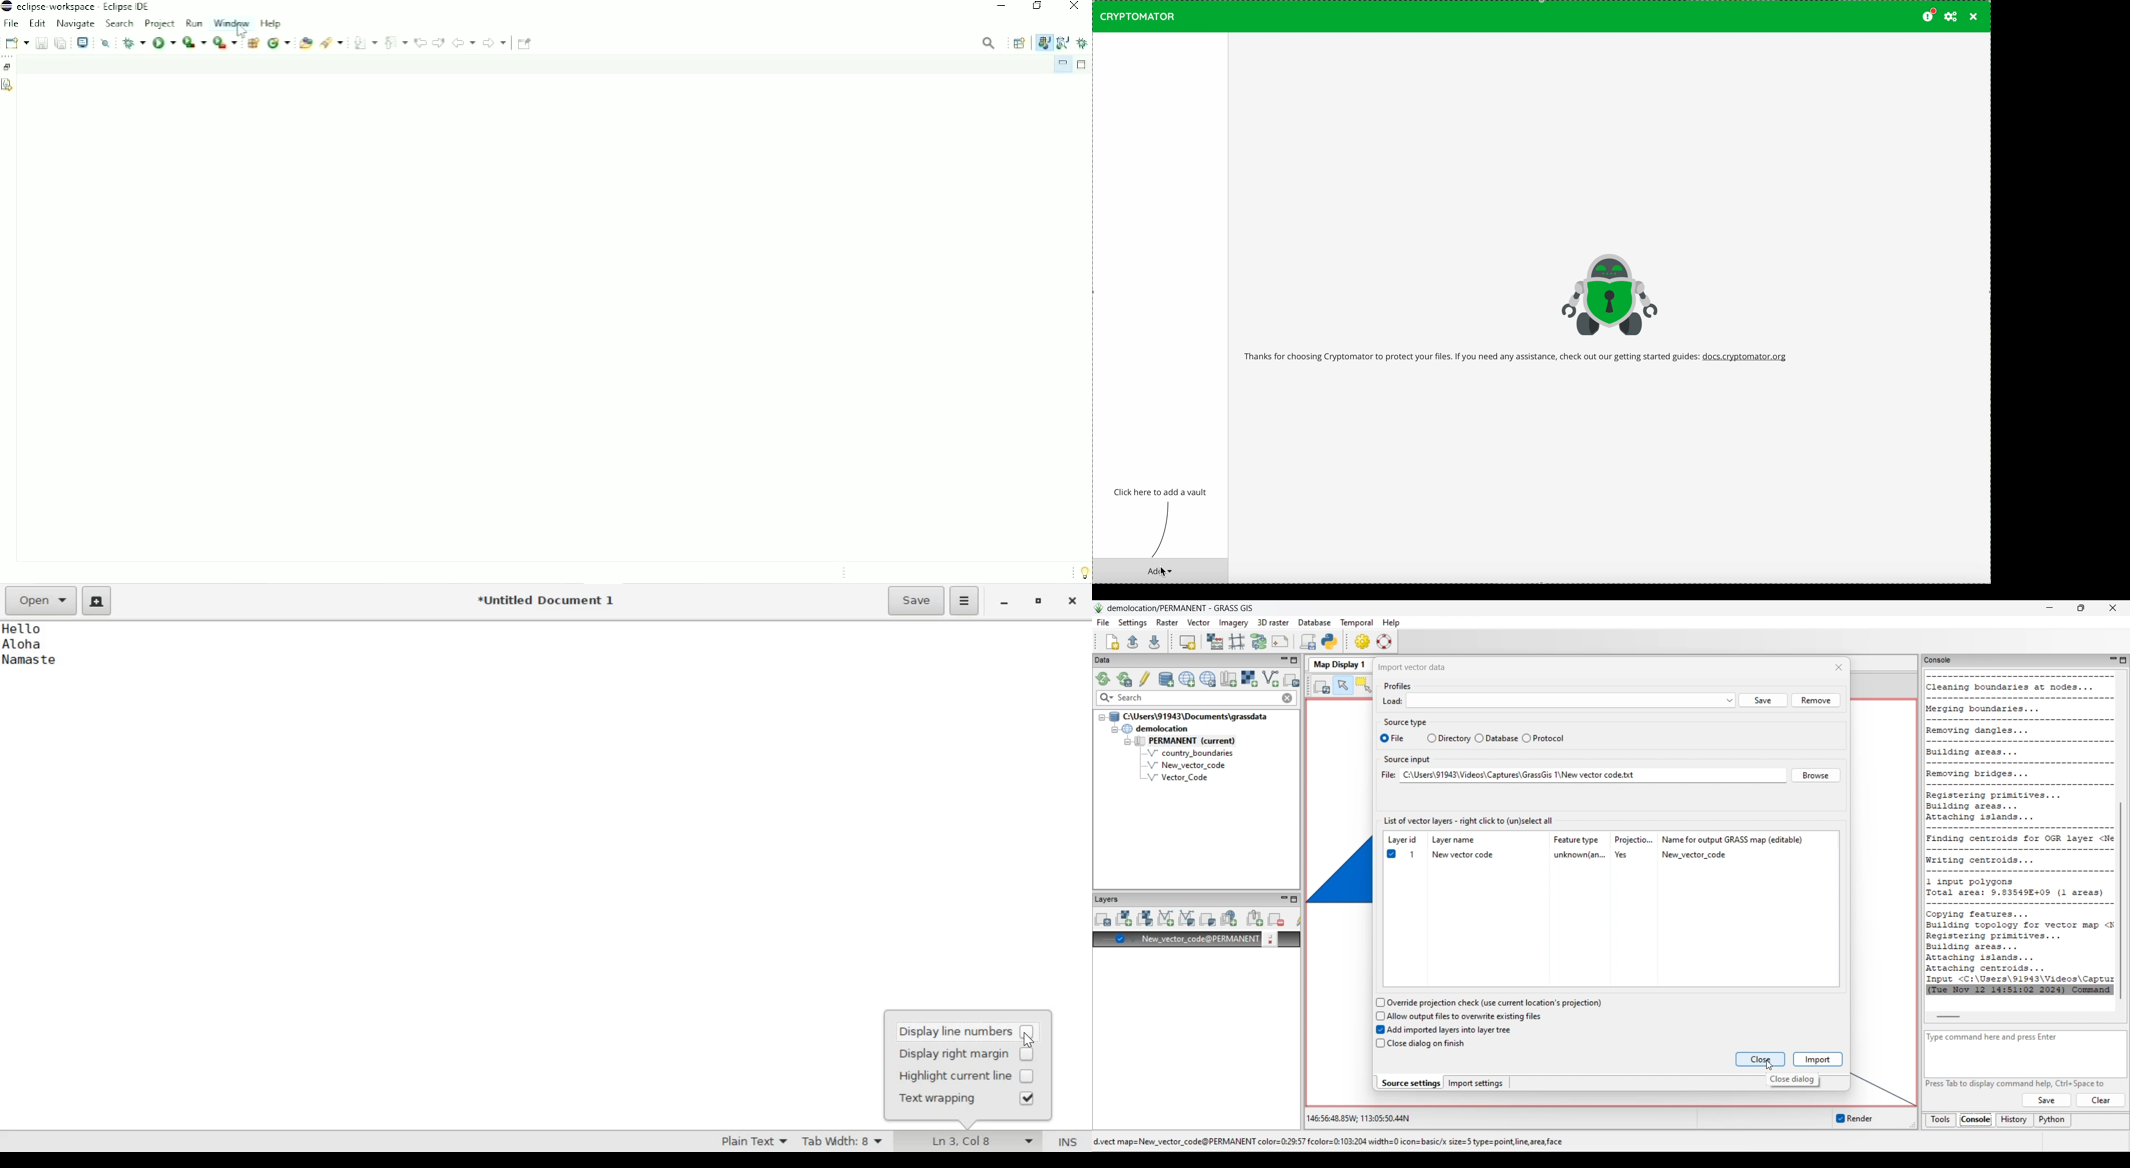  What do you see at coordinates (1083, 65) in the screenshot?
I see `Maximize` at bounding box center [1083, 65].